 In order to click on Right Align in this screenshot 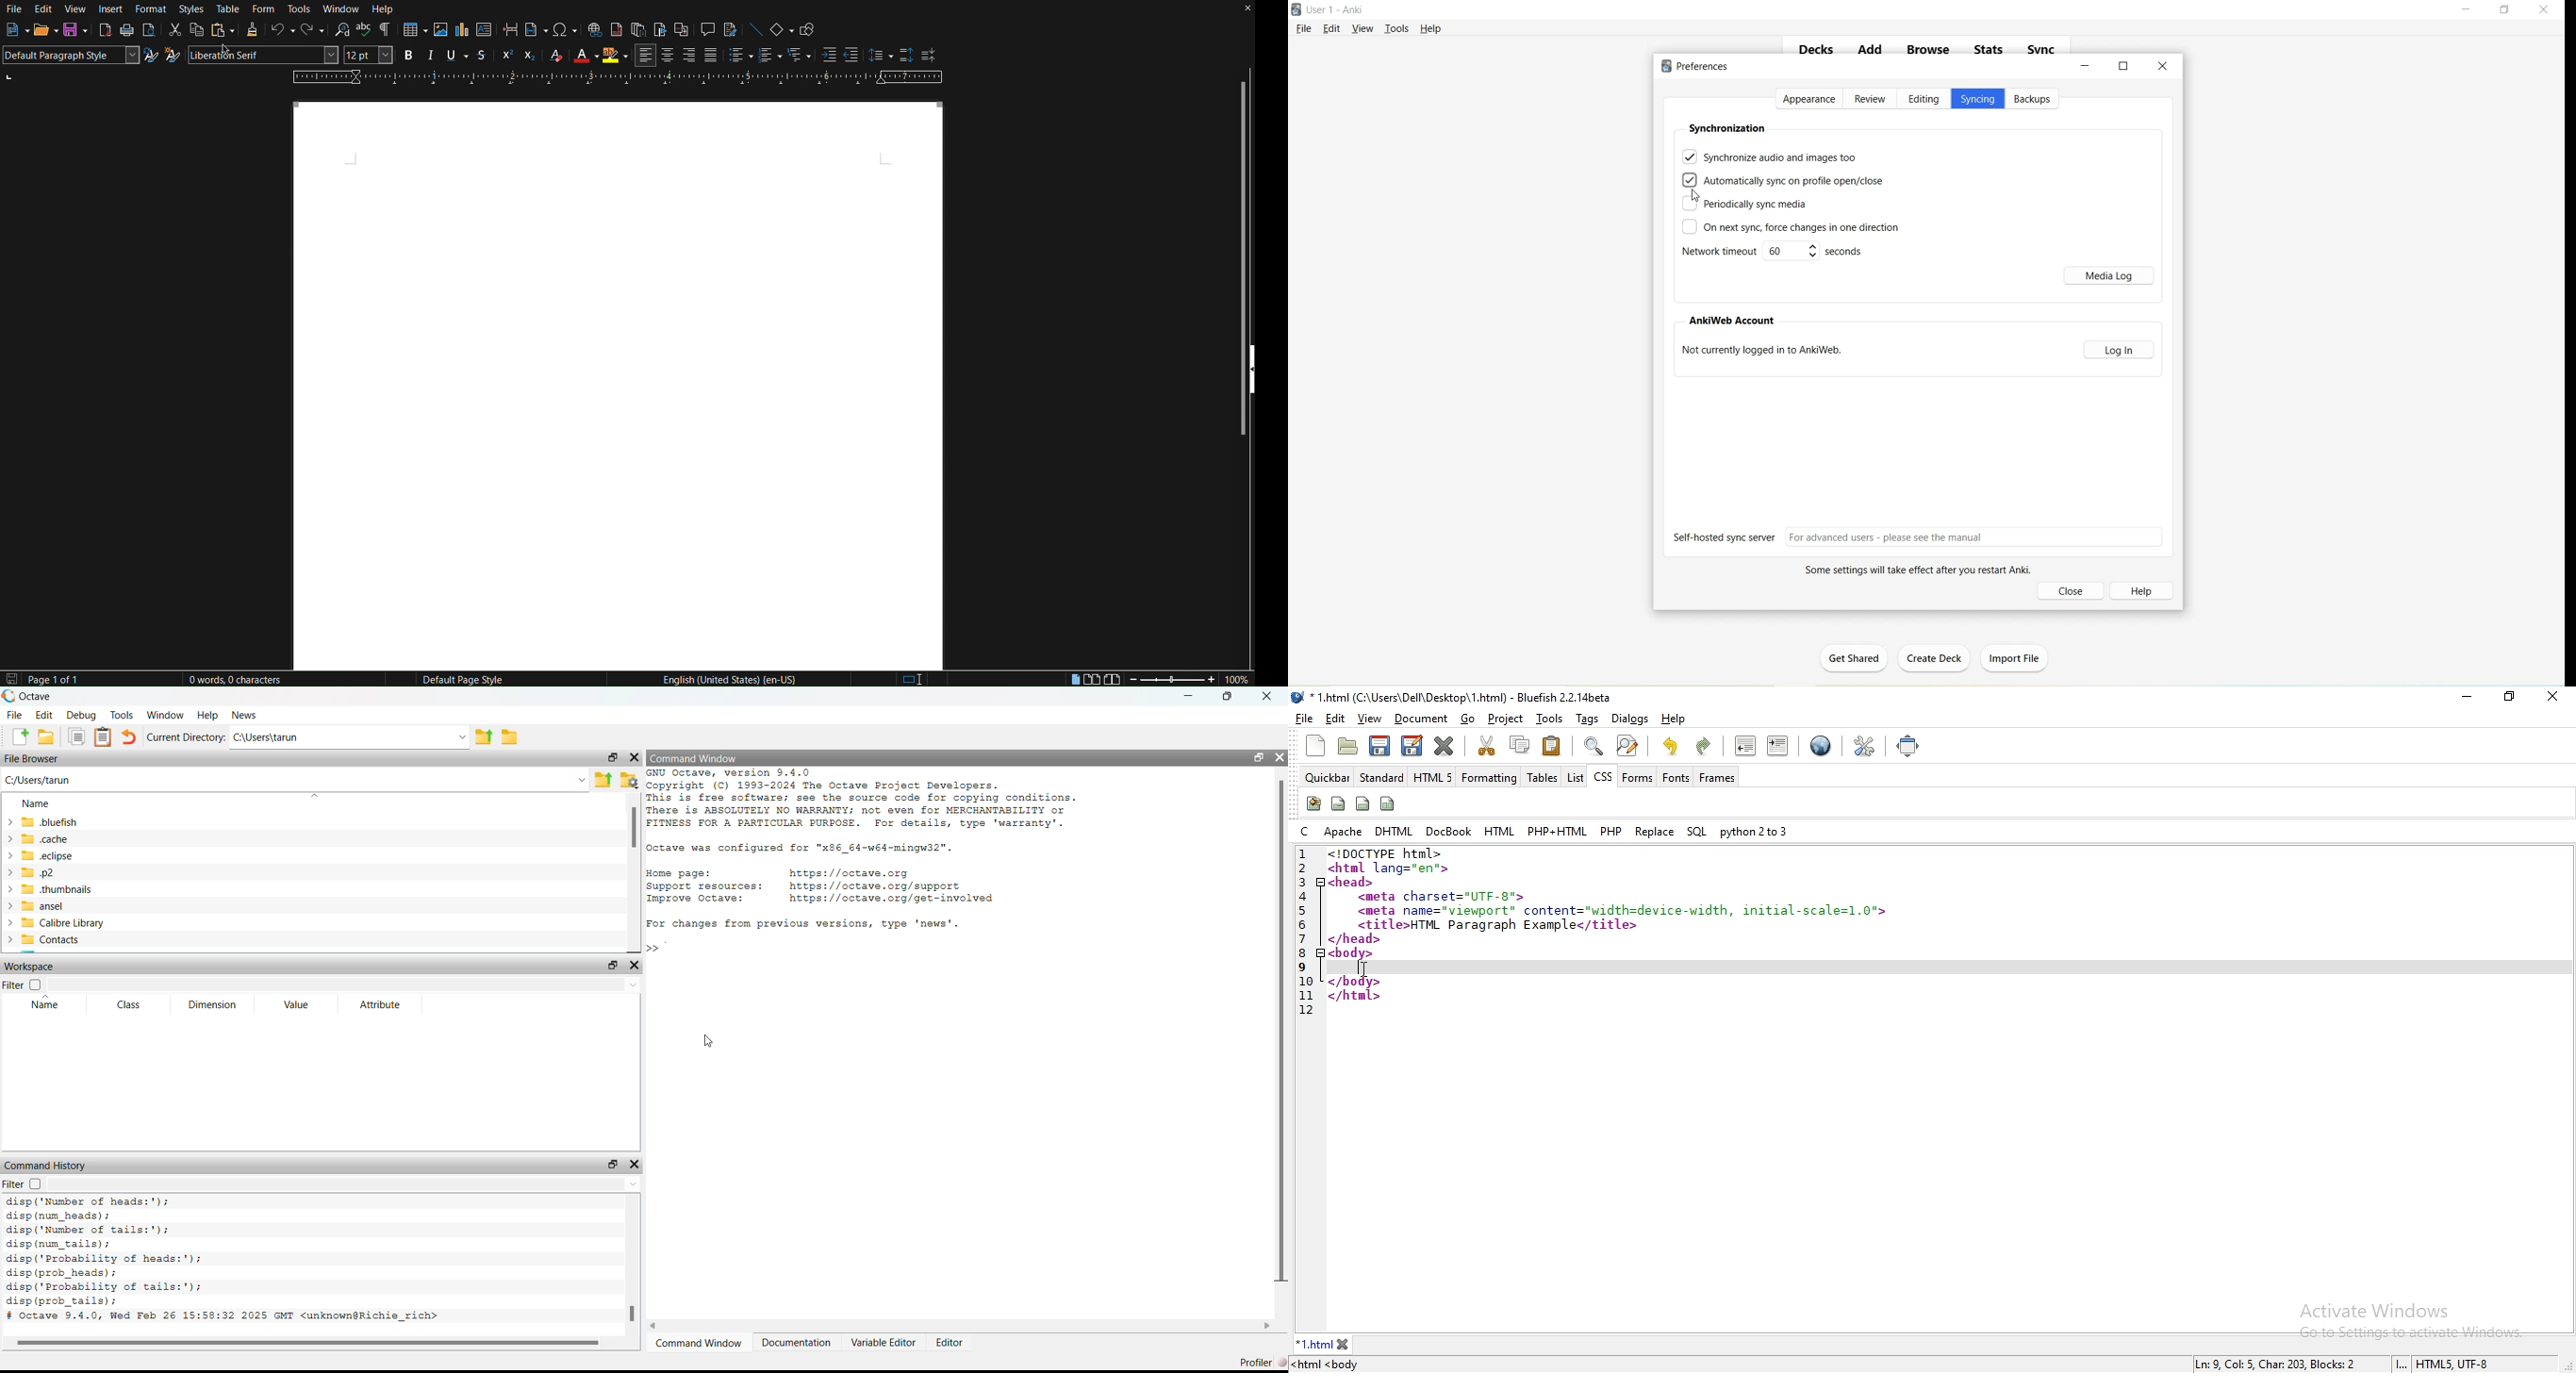, I will do `click(688, 56)`.